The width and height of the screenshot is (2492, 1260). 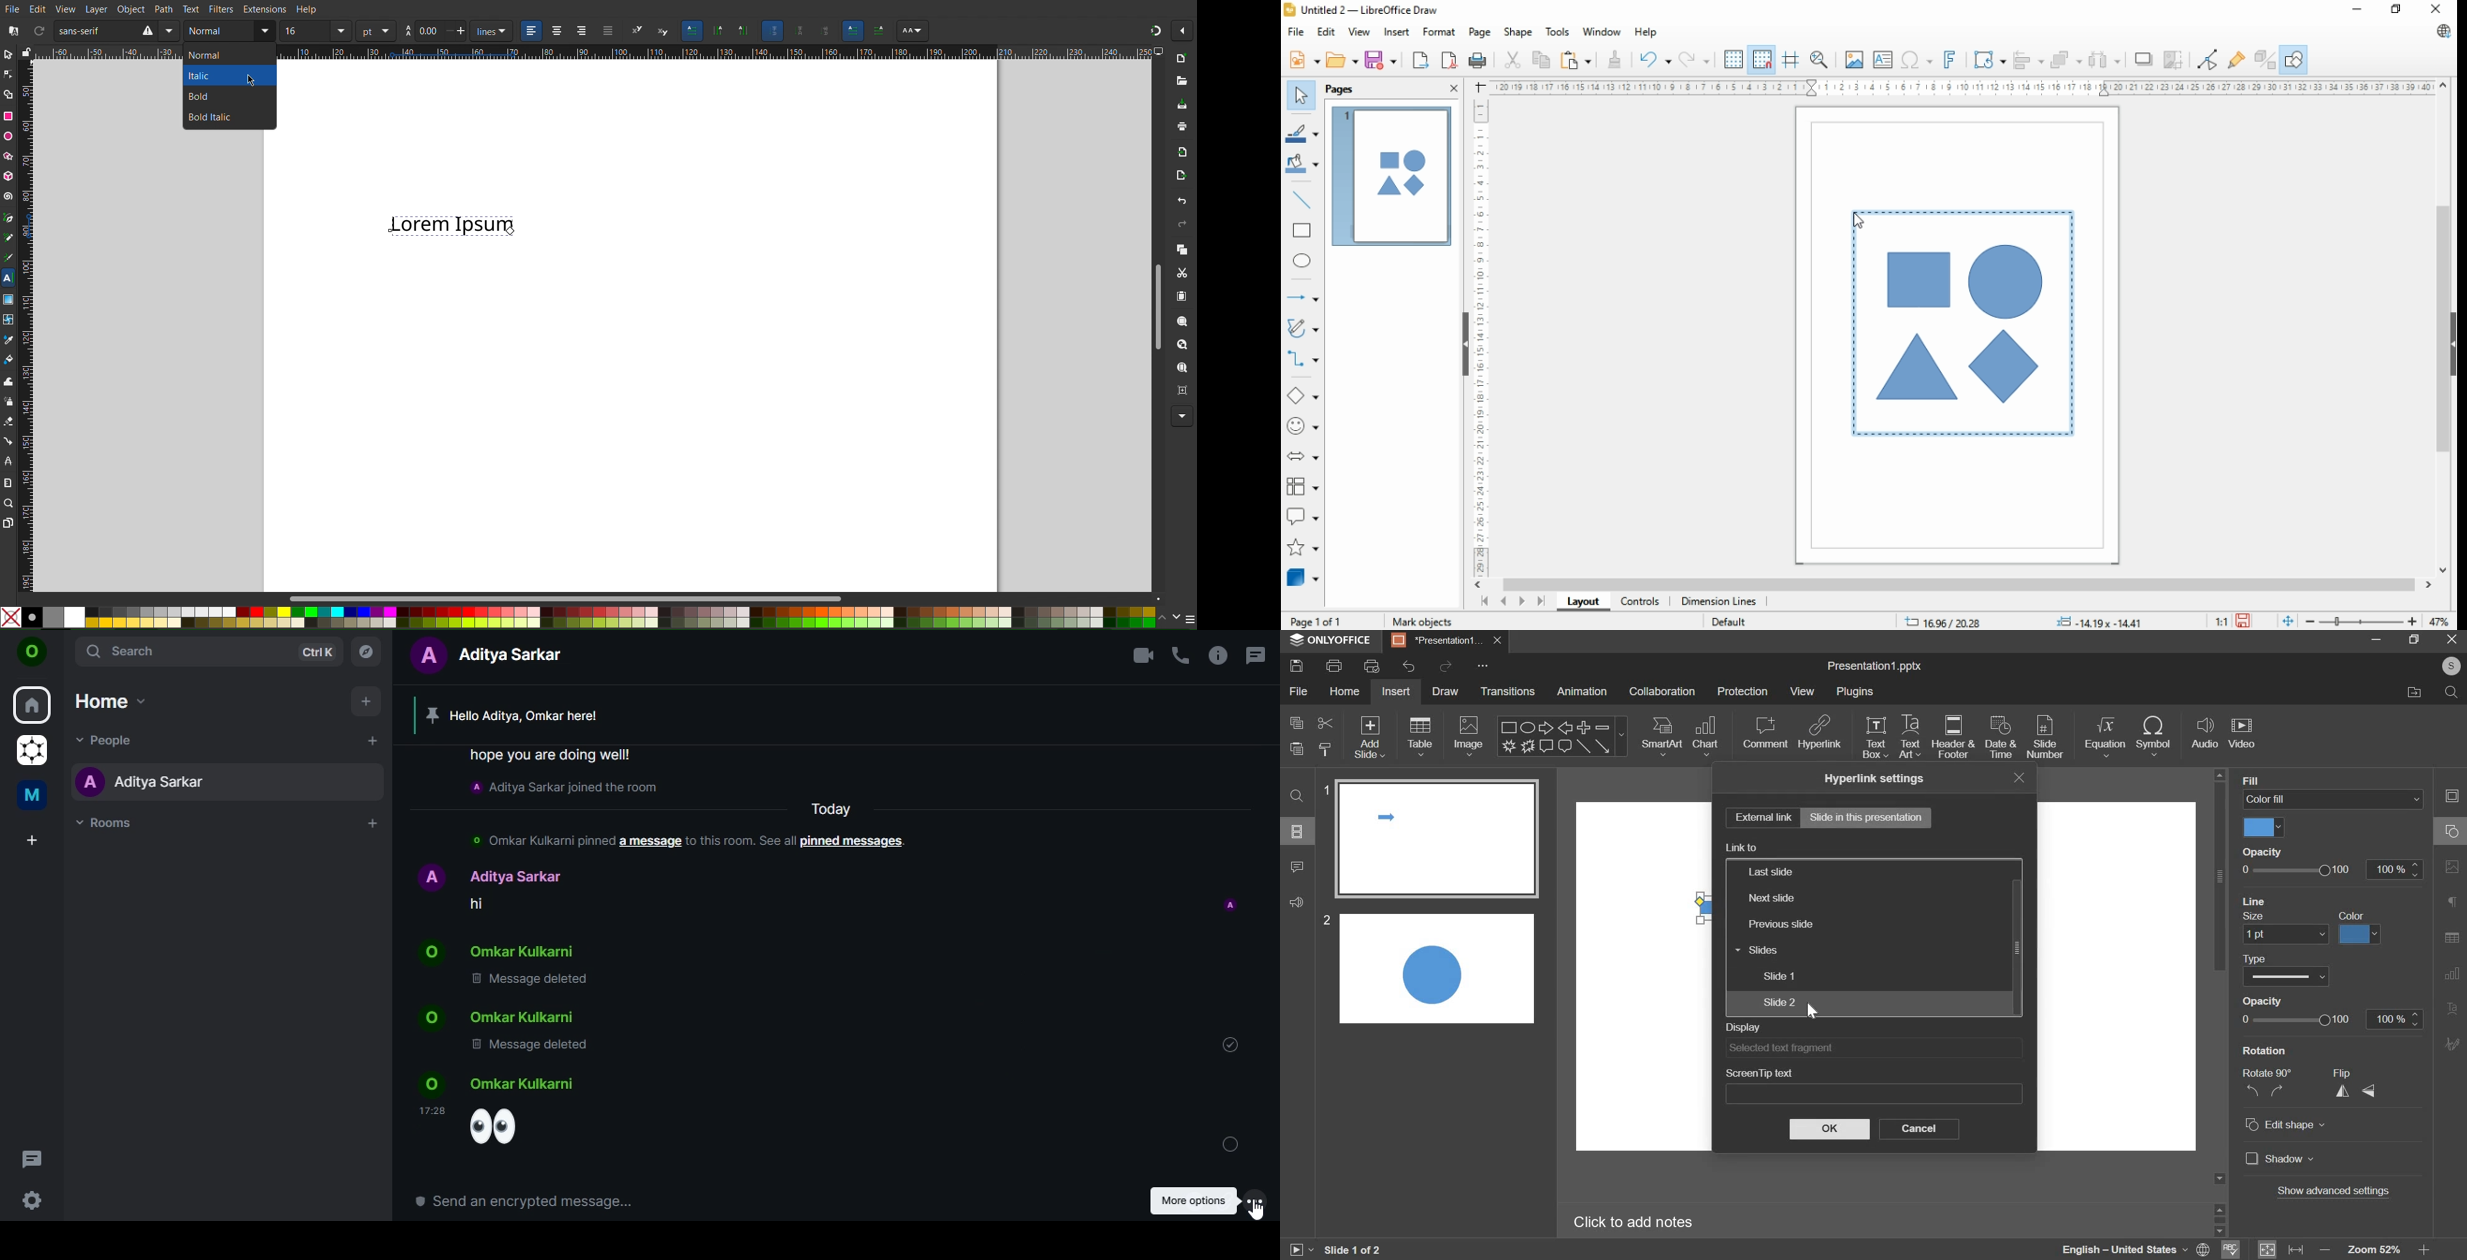 What do you see at coordinates (1304, 547) in the screenshot?
I see `stars and banners` at bounding box center [1304, 547].